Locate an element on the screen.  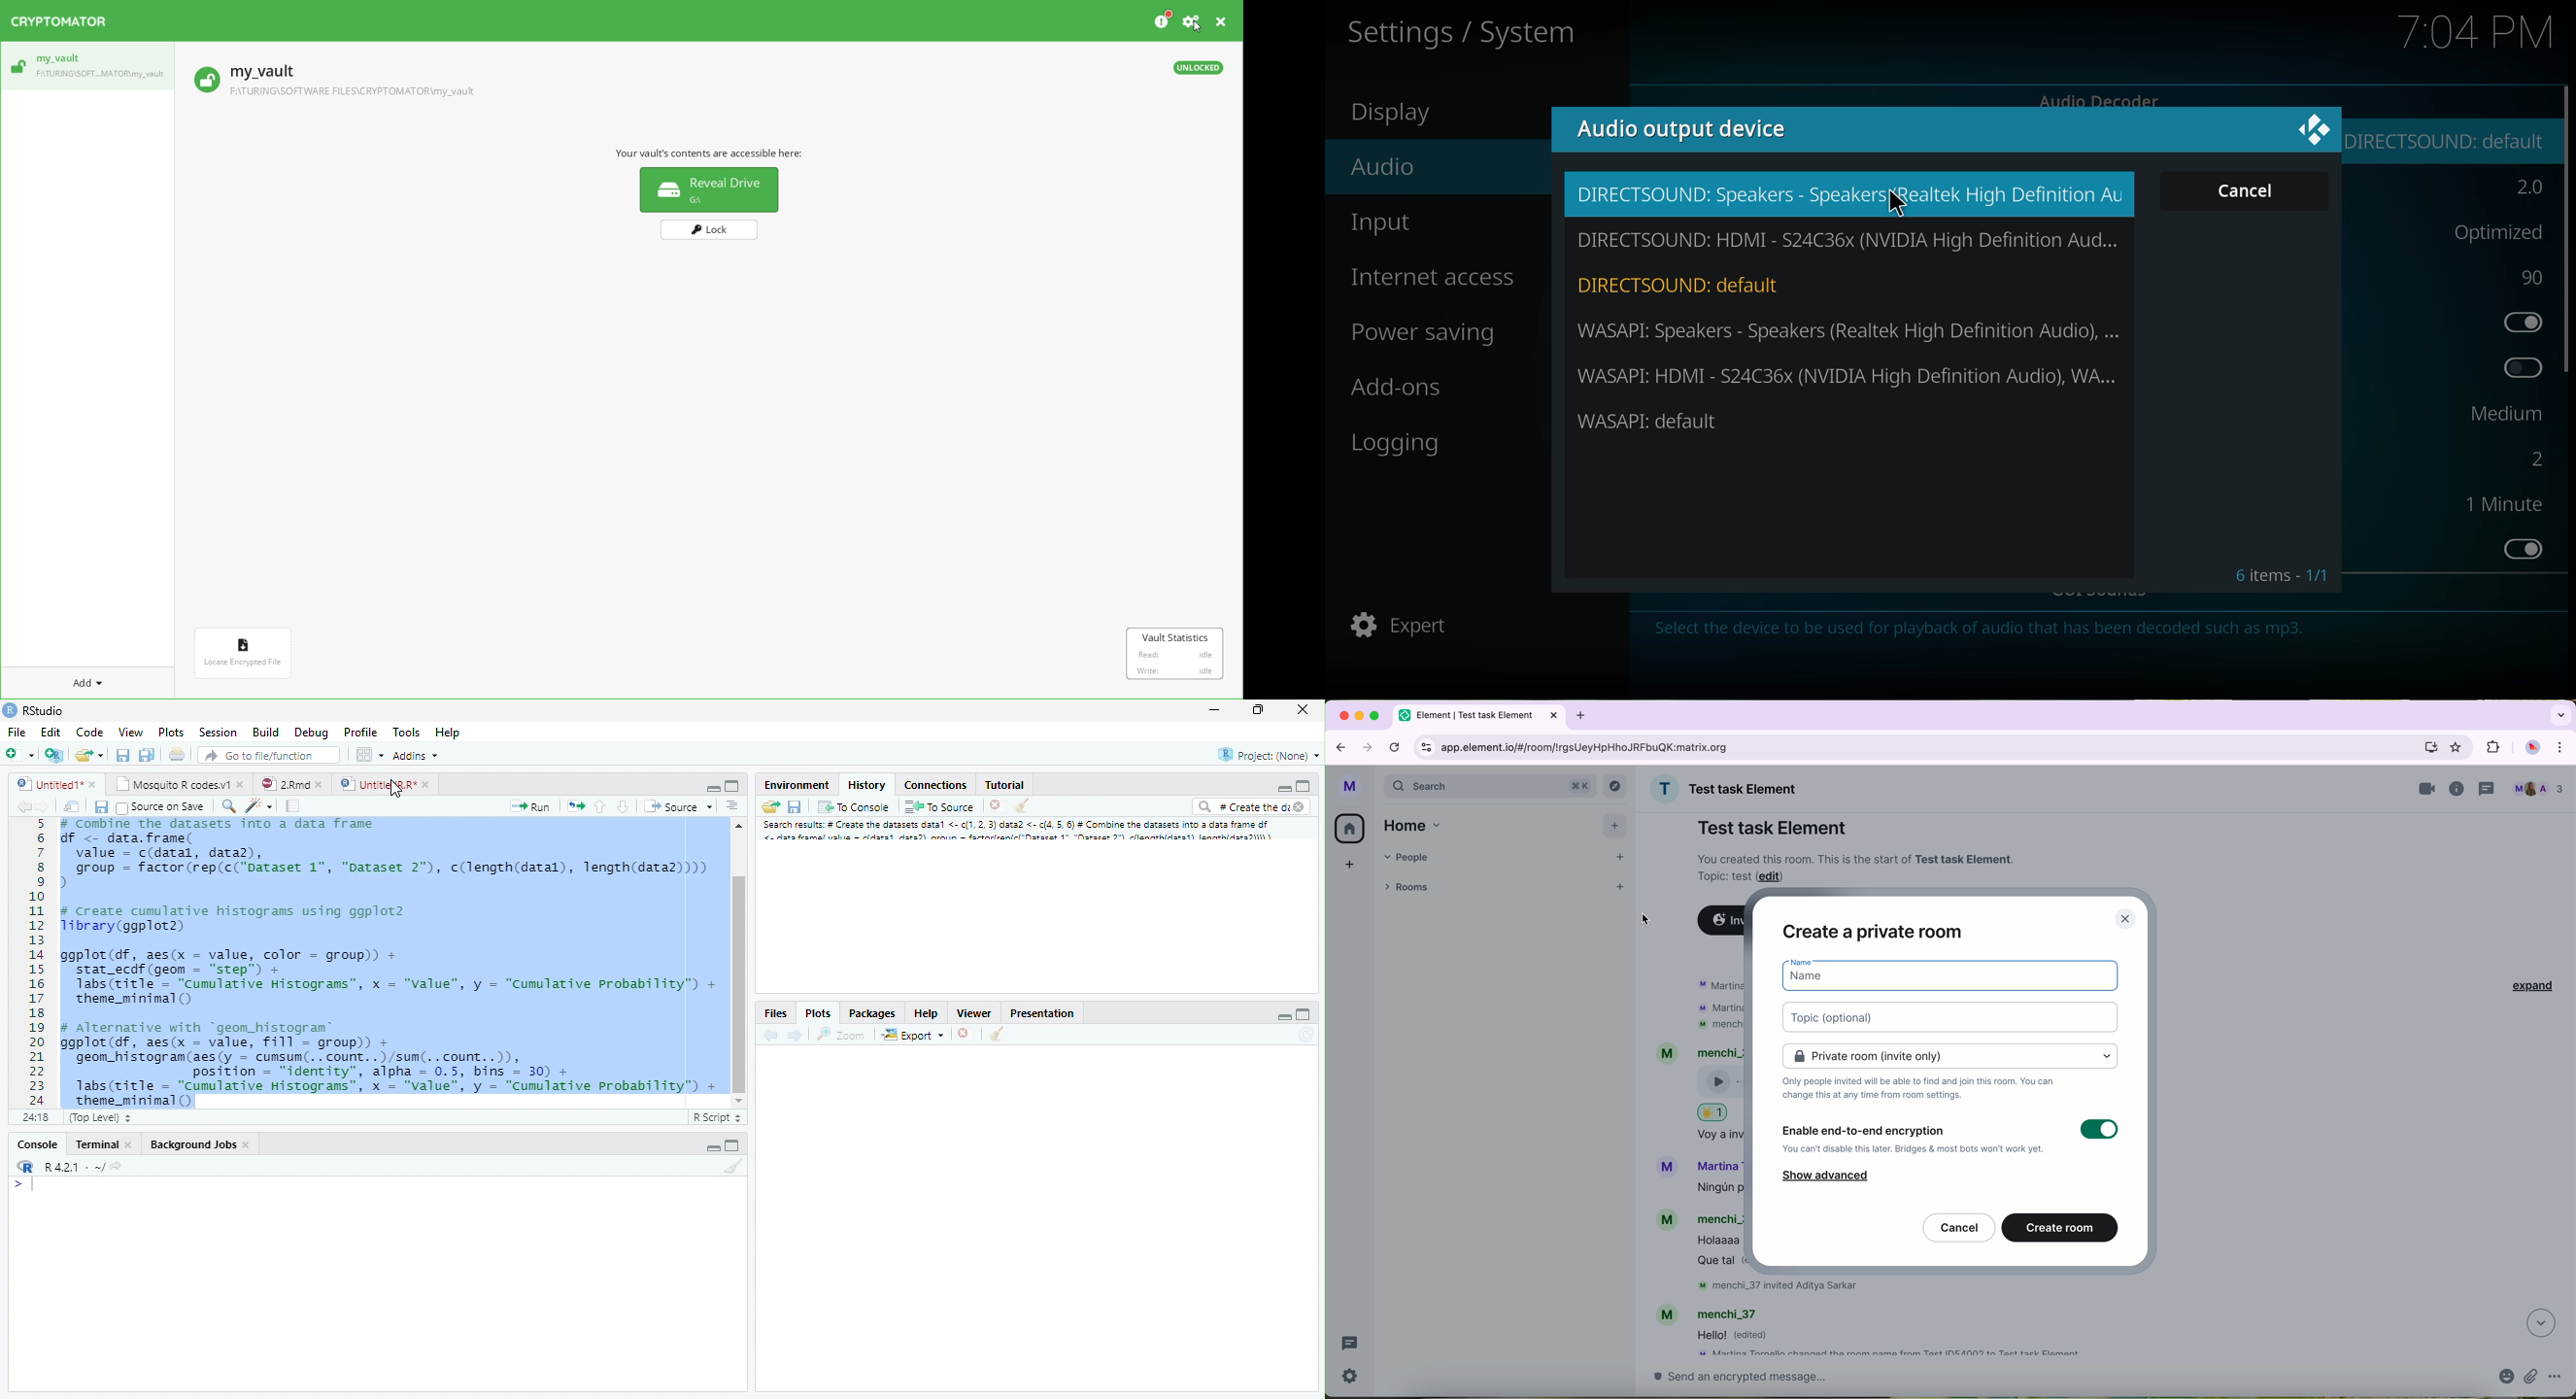
Addins is located at coordinates (417, 757).